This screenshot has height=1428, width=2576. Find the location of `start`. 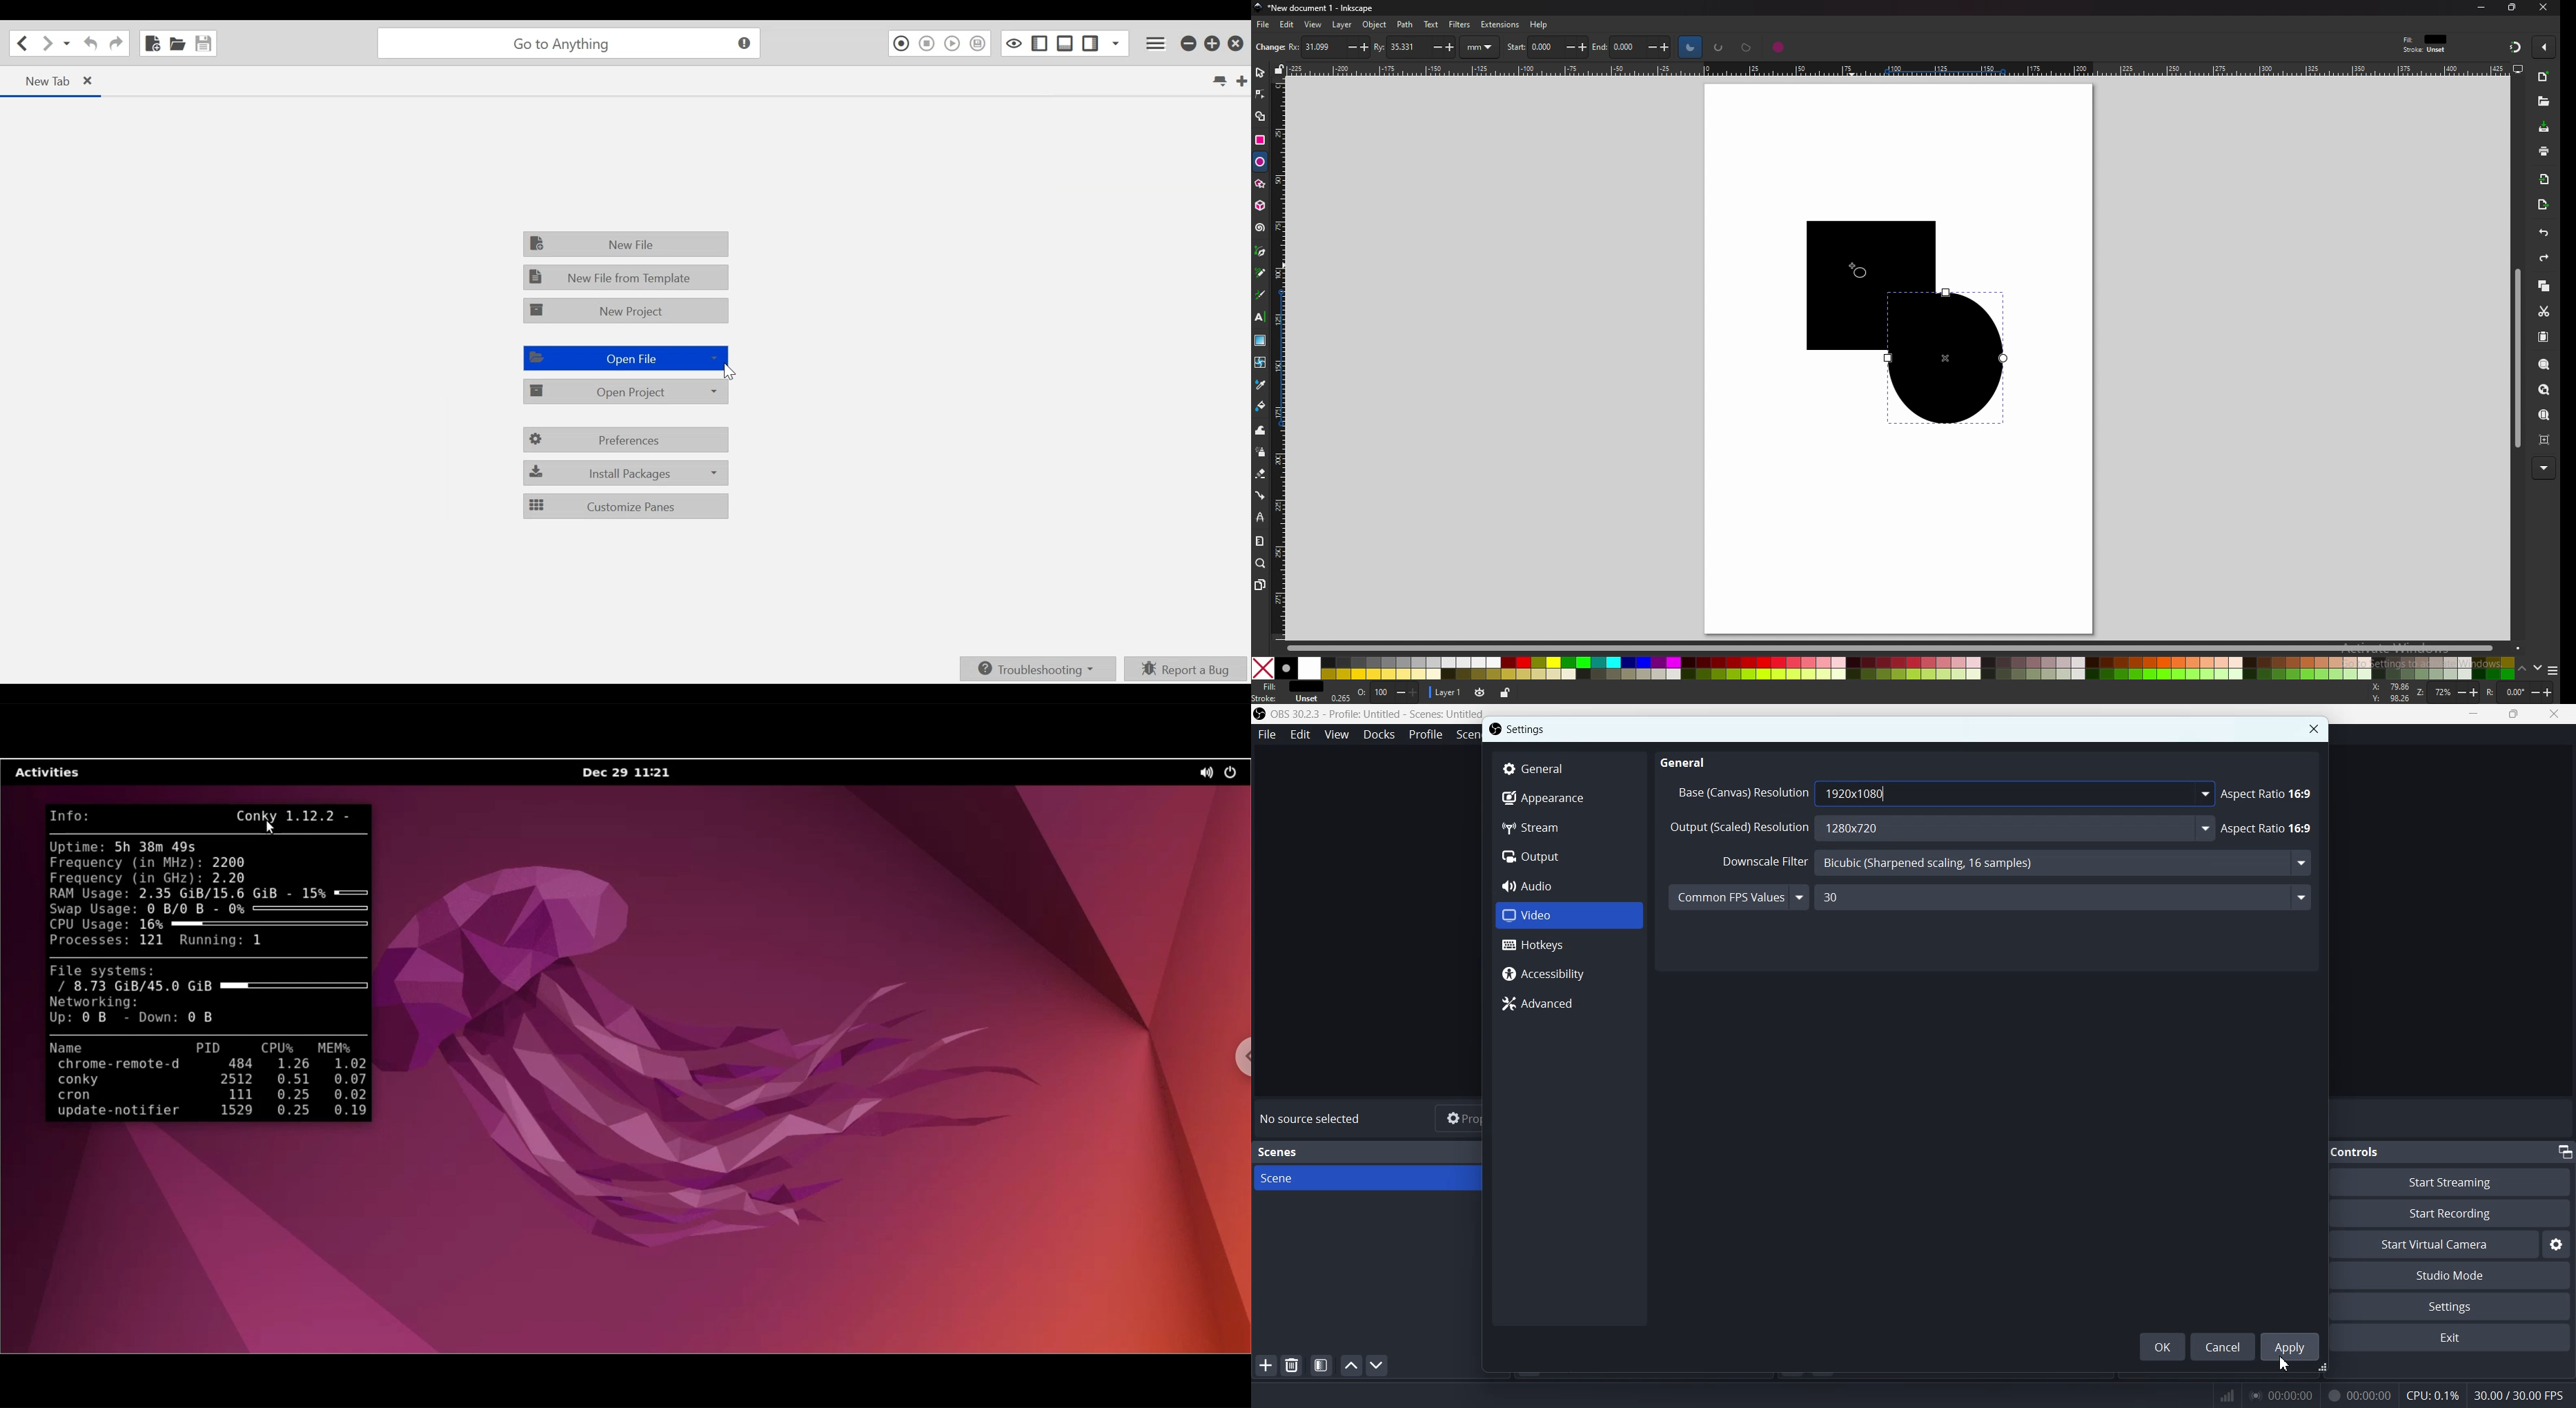

start is located at coordinates (1548, 46).